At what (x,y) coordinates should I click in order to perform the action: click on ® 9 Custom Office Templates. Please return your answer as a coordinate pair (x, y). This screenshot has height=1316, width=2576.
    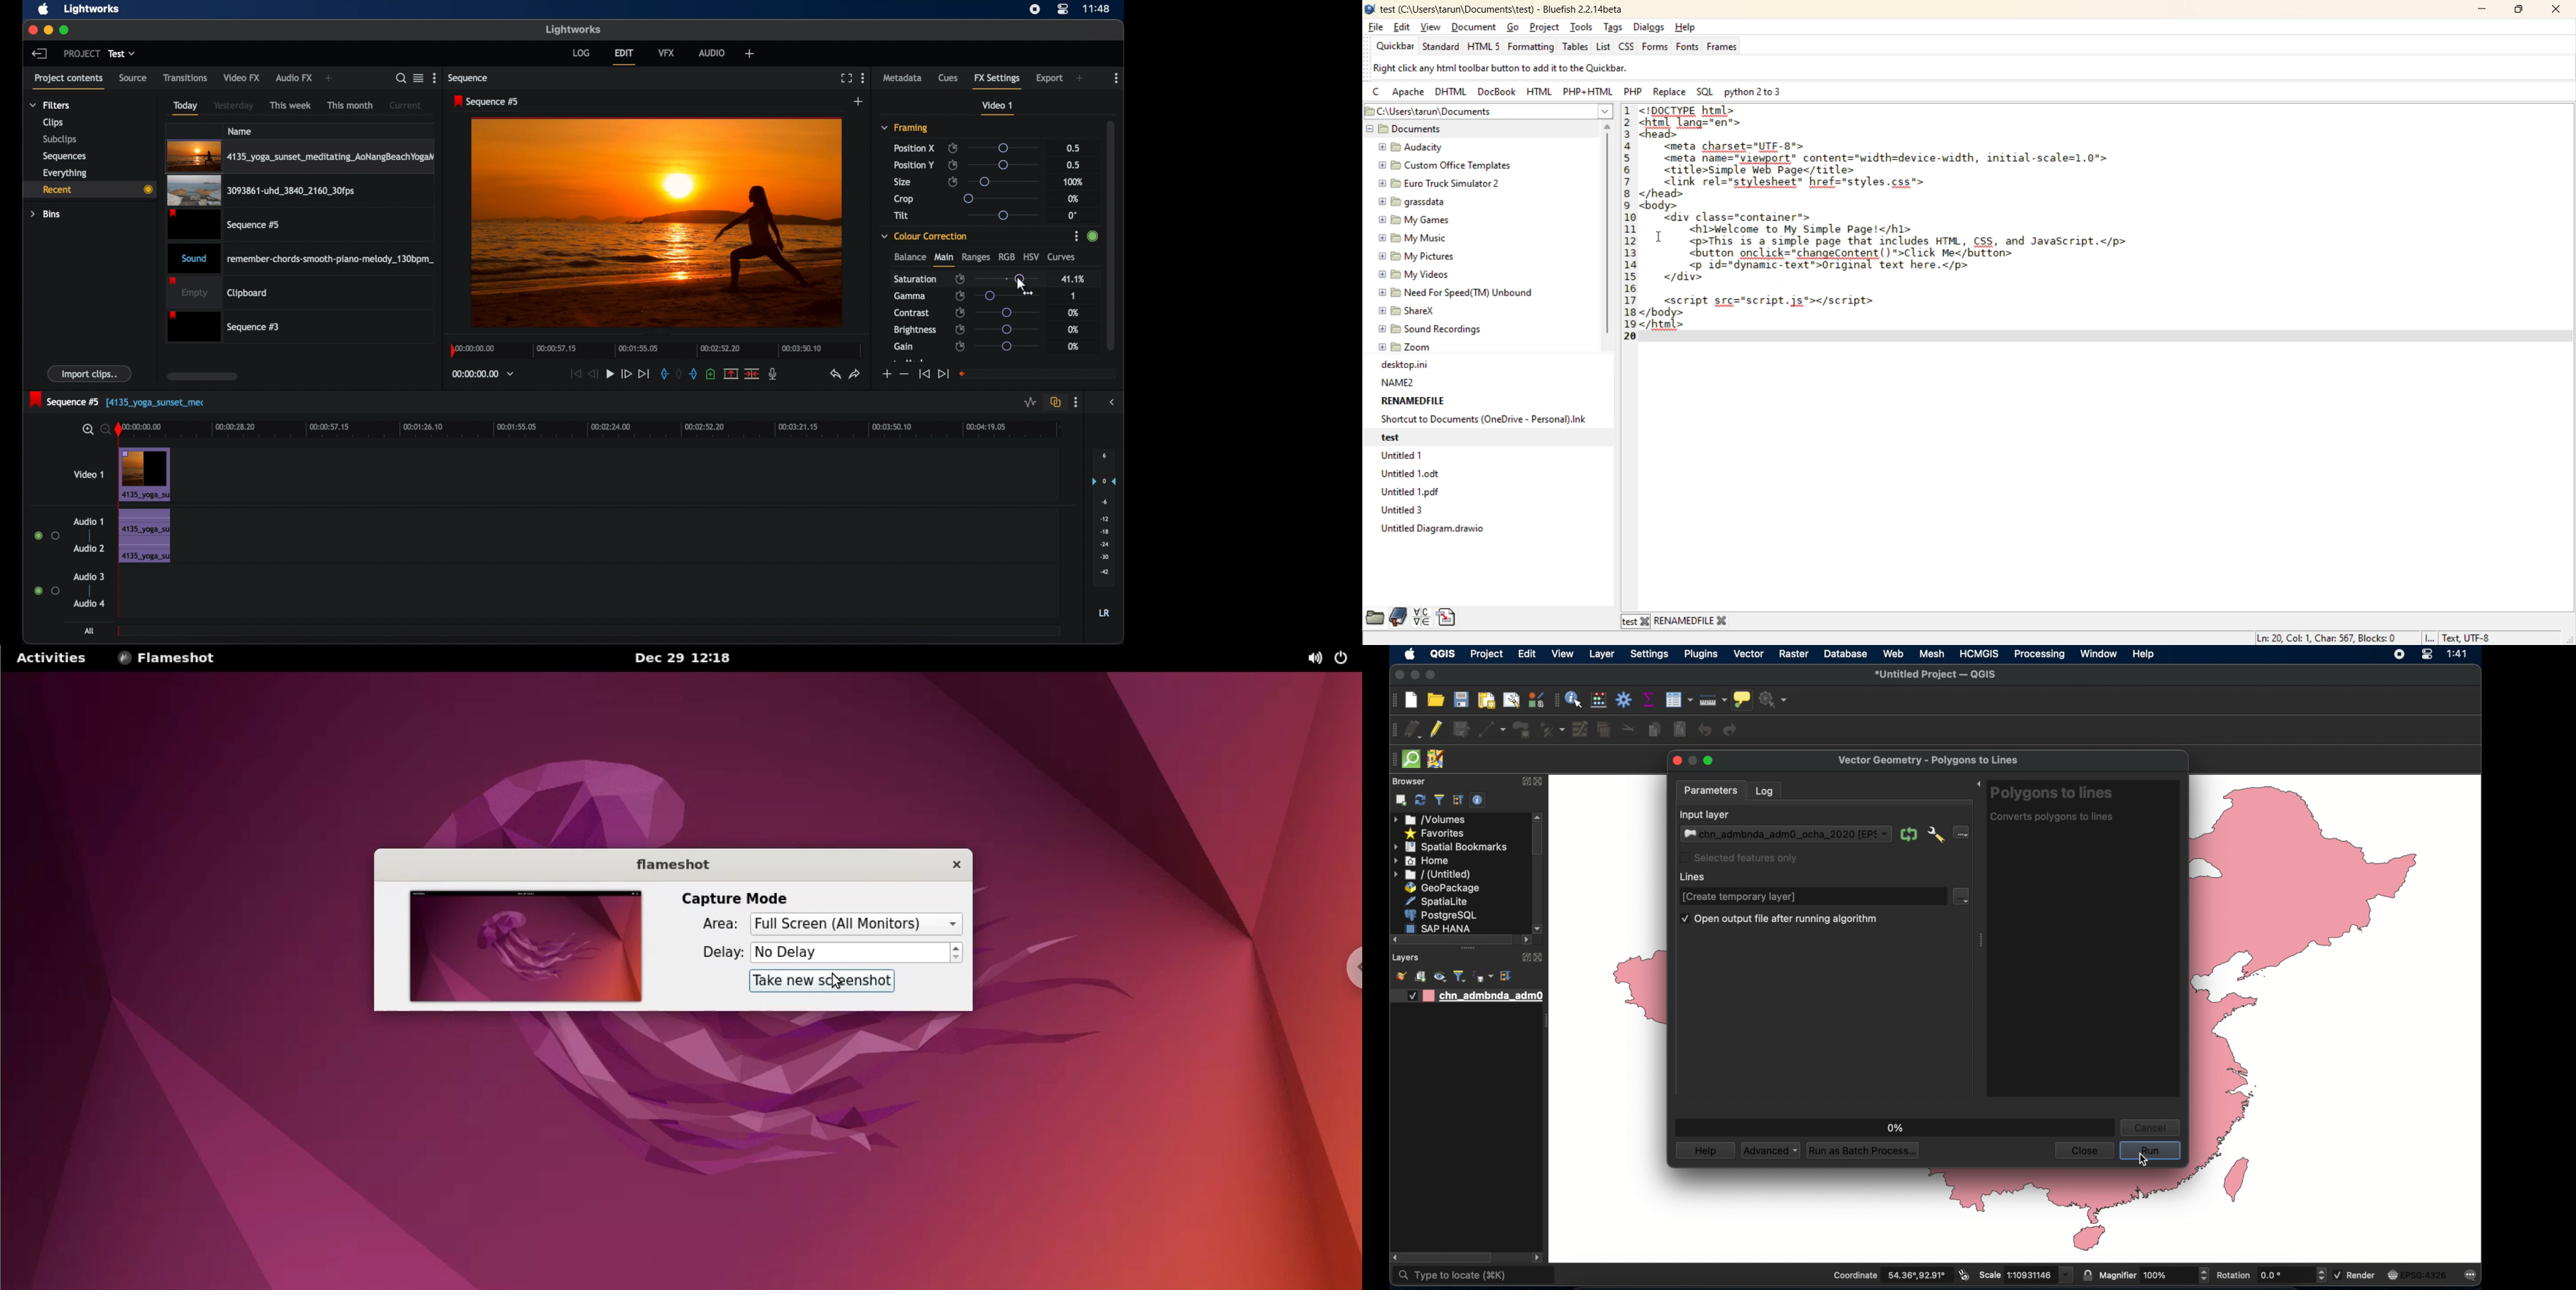
    Looking at the image, I should click on (1448, 165).